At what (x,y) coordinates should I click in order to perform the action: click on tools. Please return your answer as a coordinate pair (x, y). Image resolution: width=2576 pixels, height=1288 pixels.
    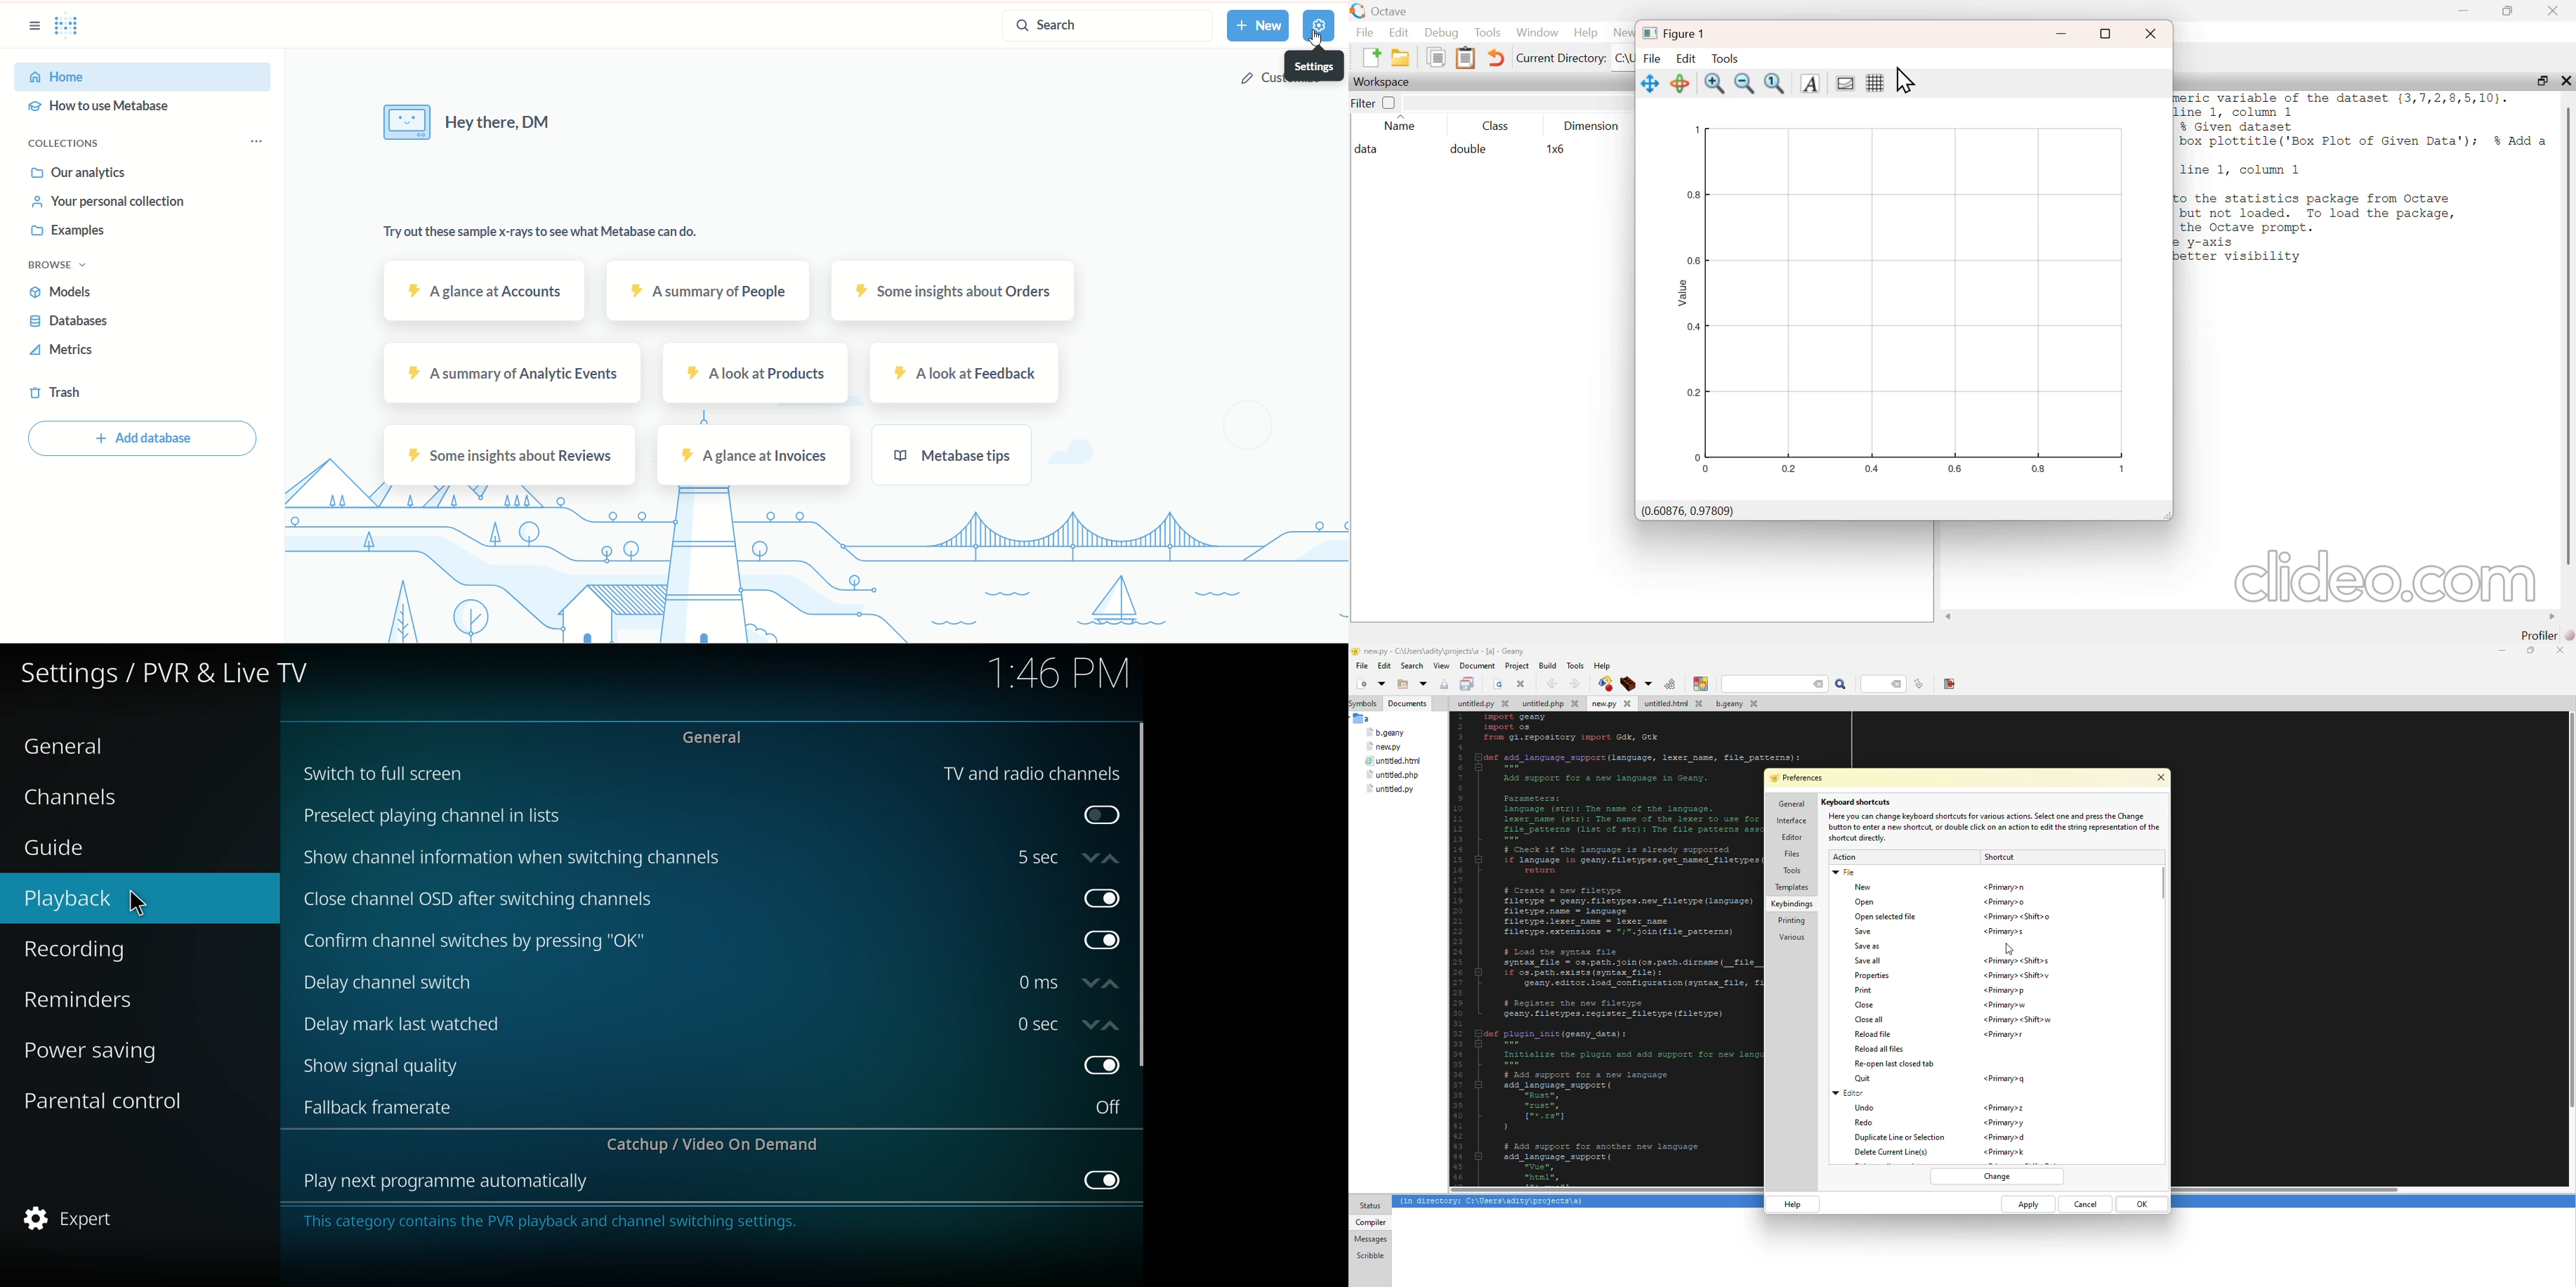
    Looking at the image, I should click on (1726, 58).